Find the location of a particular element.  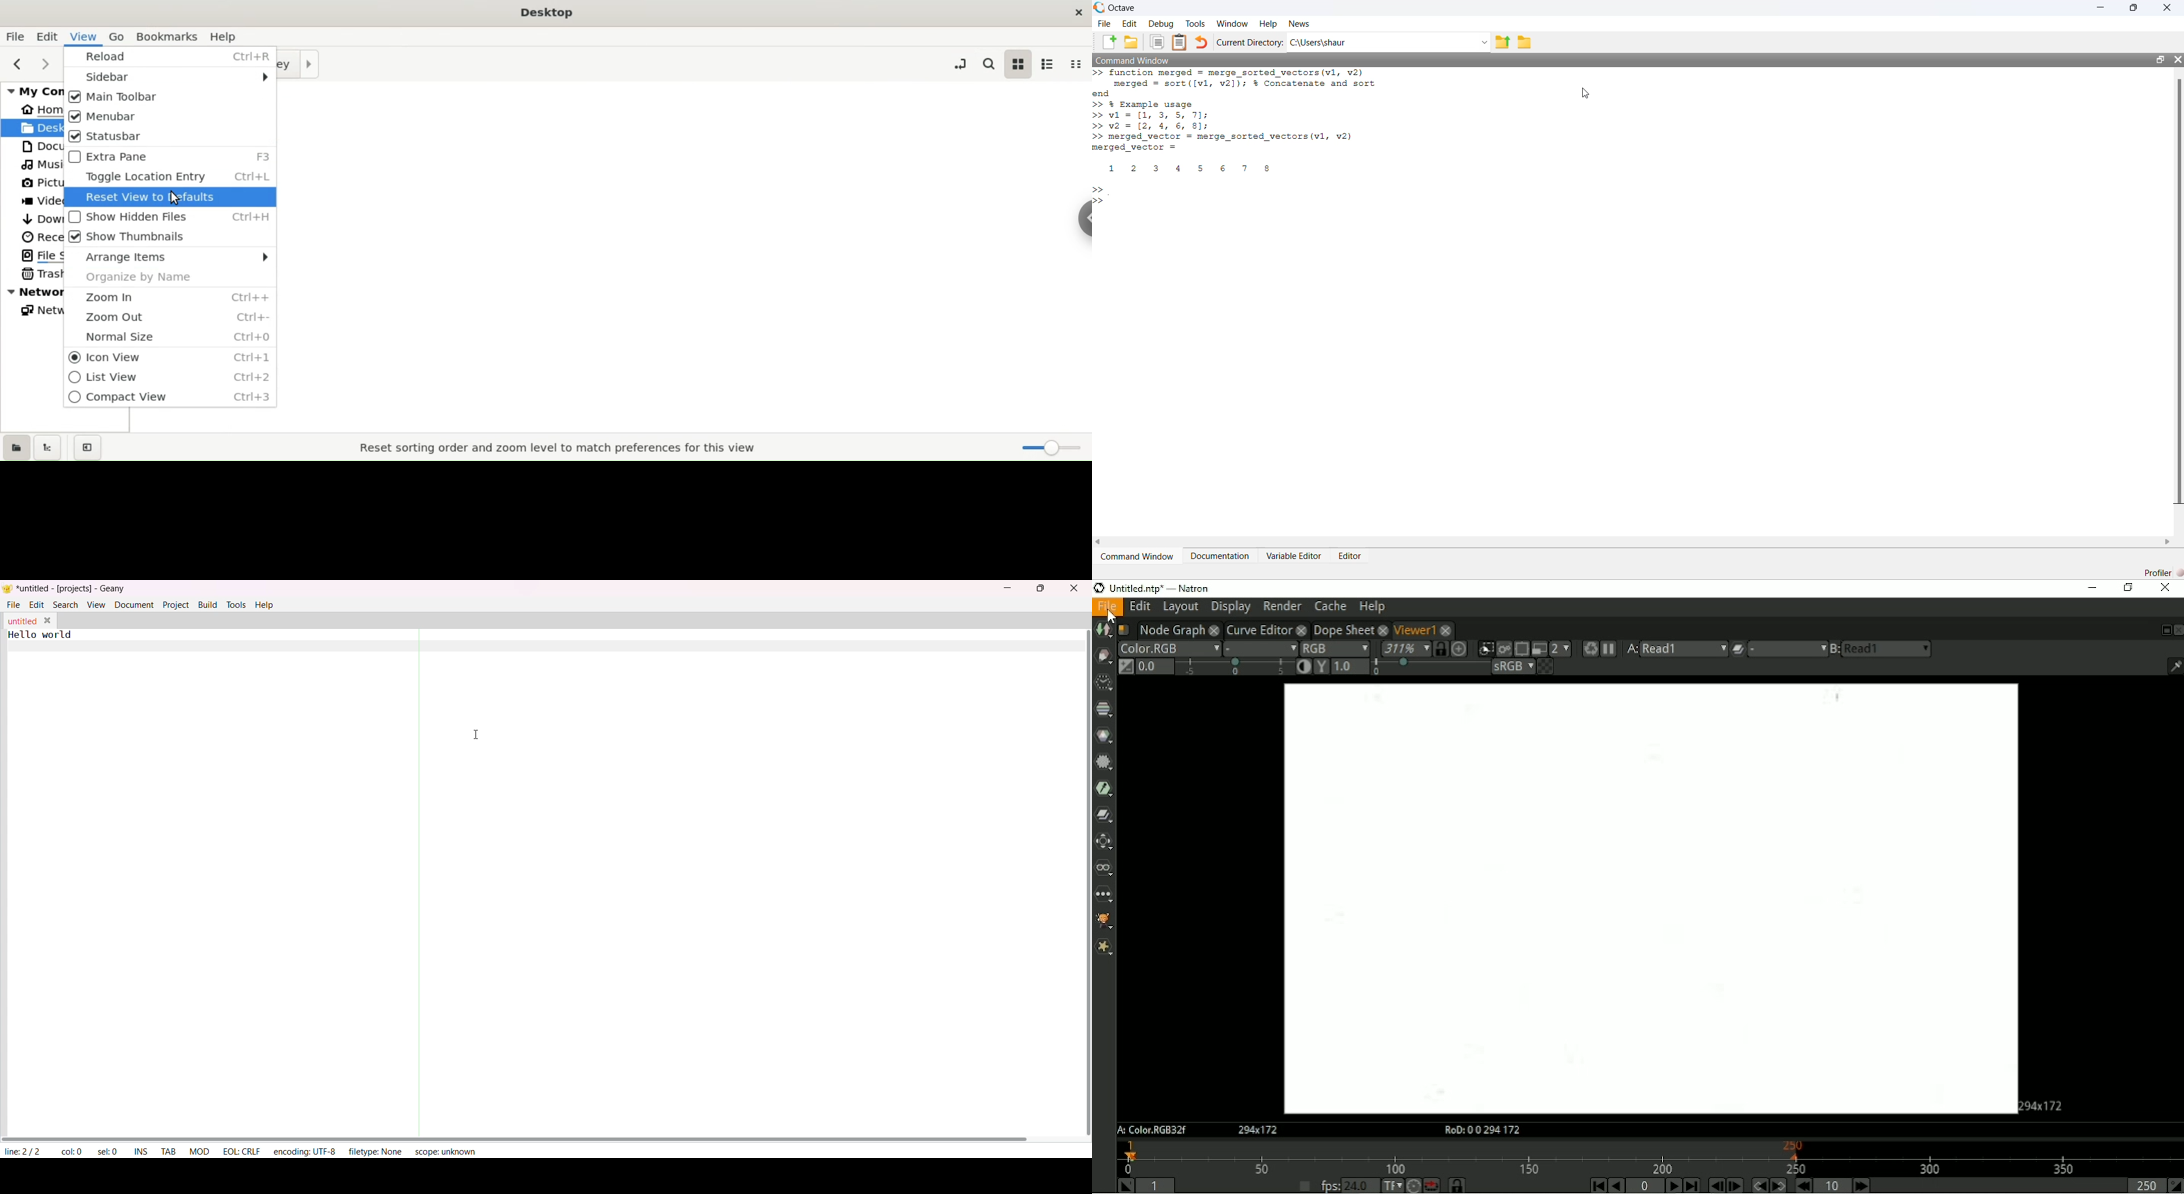

octave is located at coordinates (1123, 8).